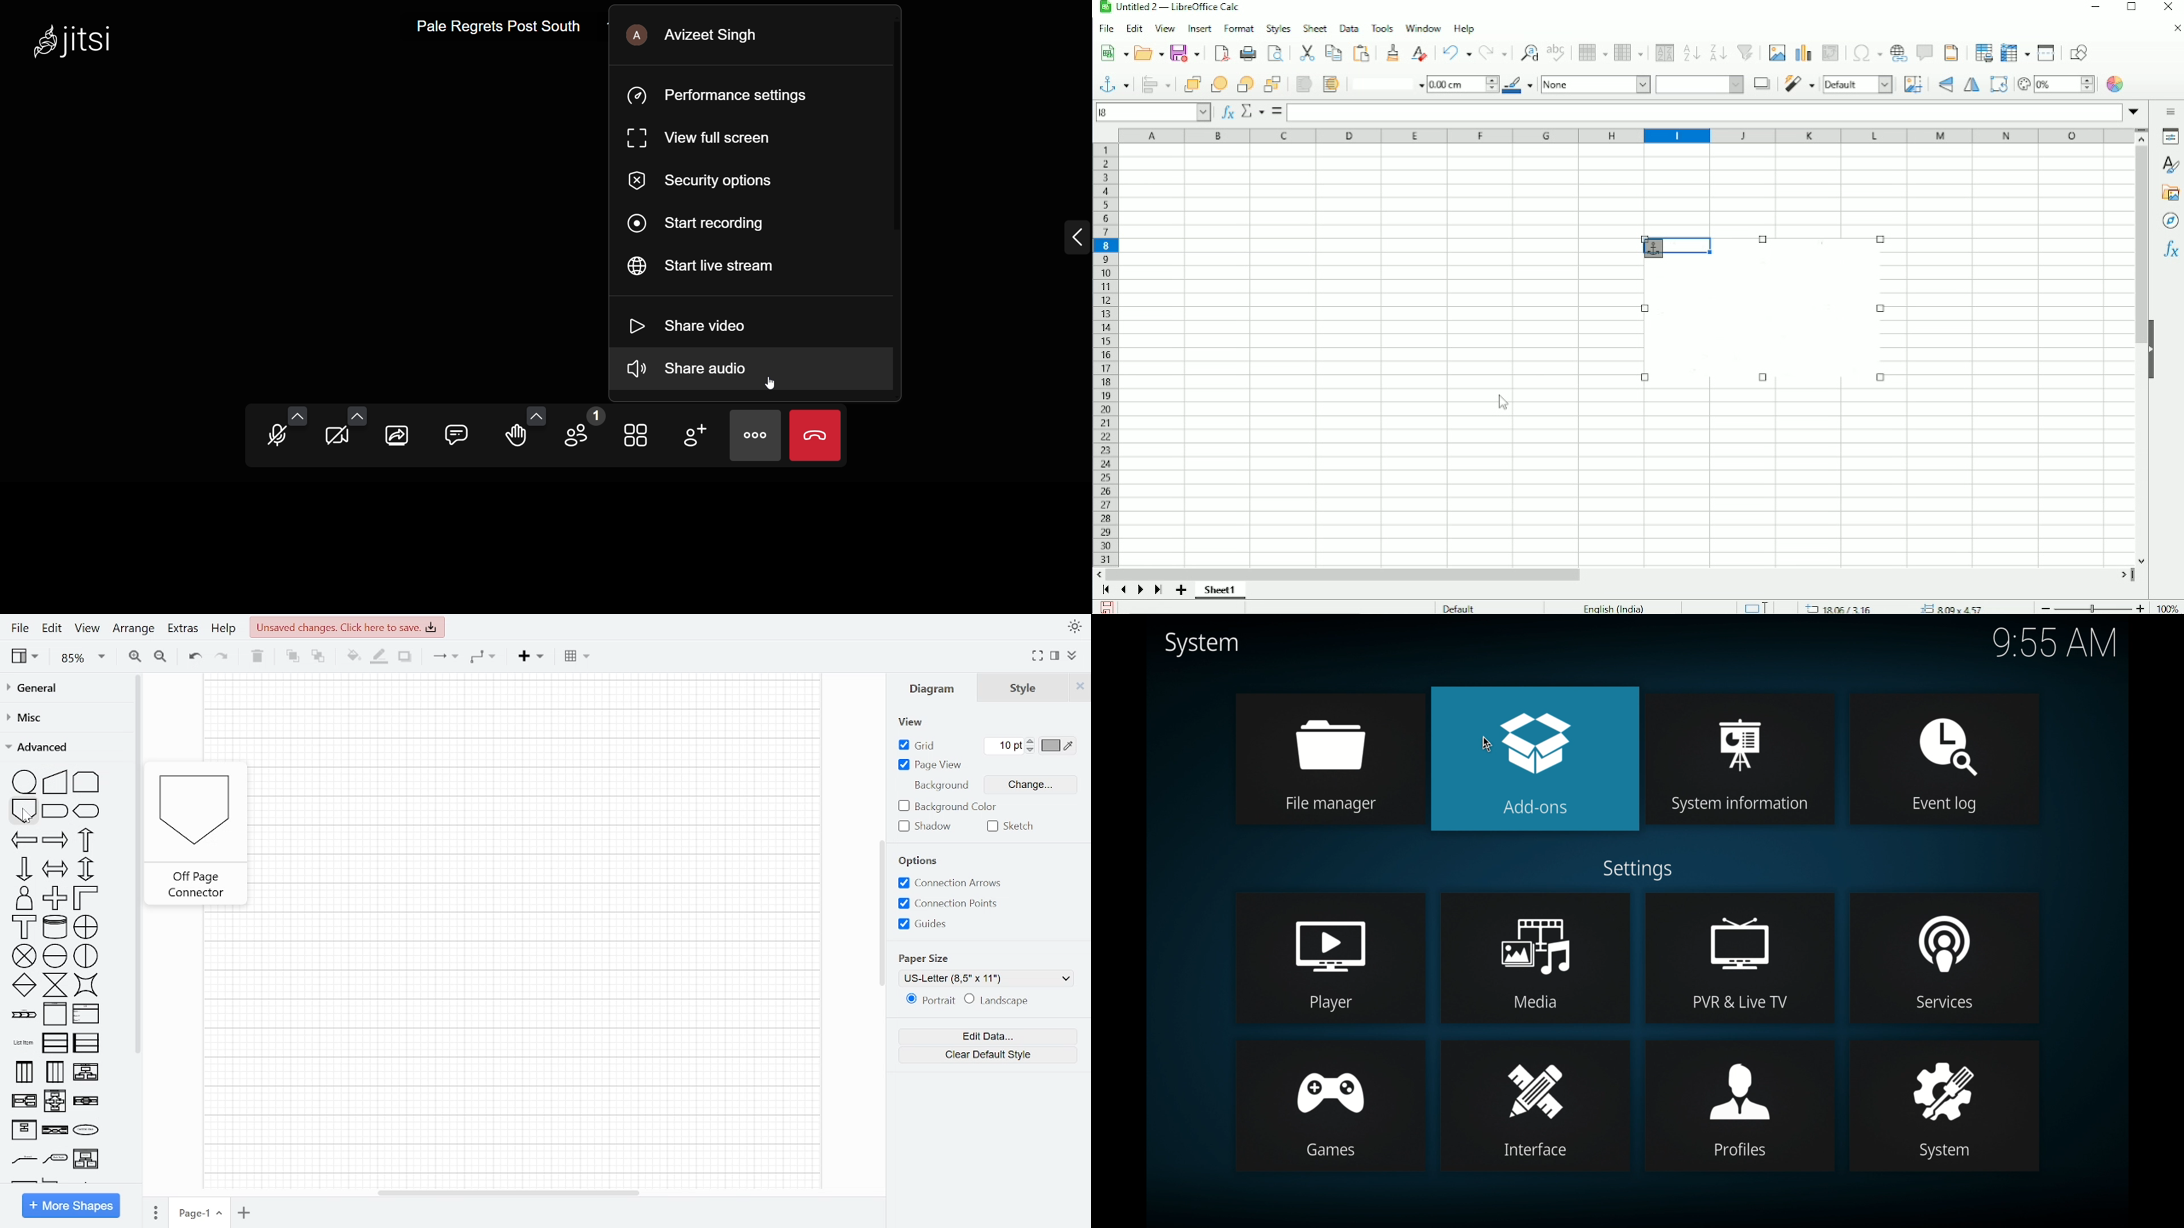 The height and width of the screenshot is (1232, 2184). What do you see at coordinates (1458, 51) in the screenshot?
I see `undo` at bounding box center [1458, 51].